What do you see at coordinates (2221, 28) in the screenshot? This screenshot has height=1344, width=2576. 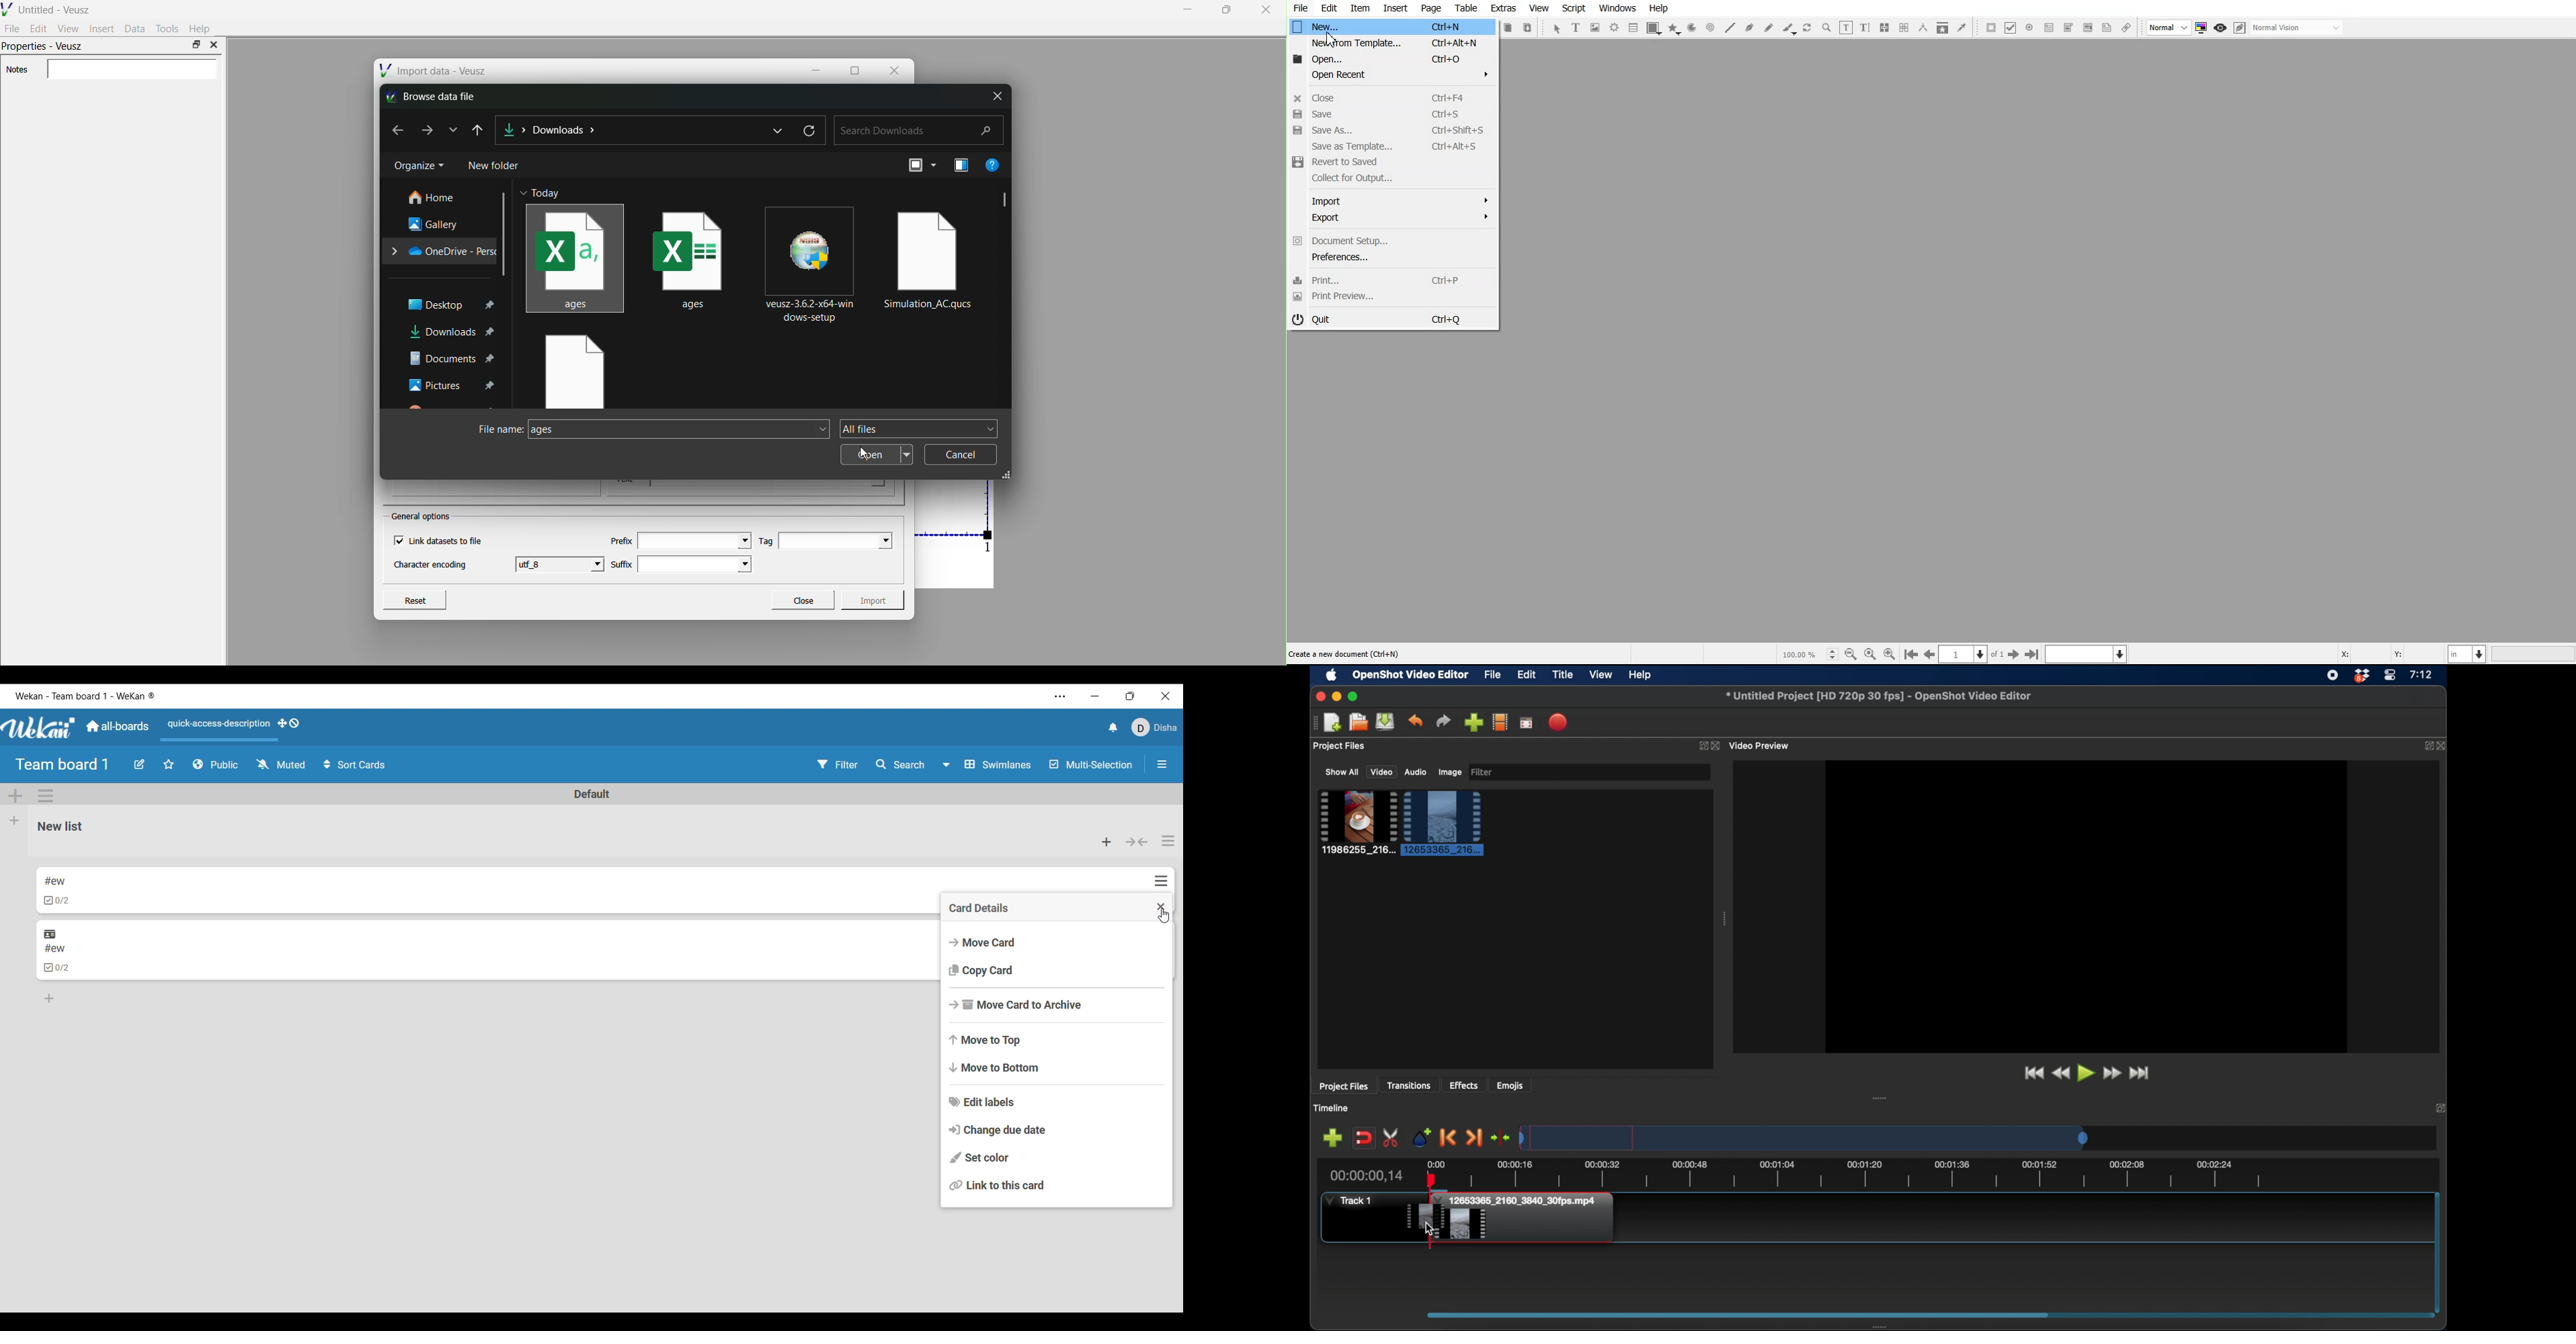 I see `Preview mode` at bounding box center [2221, 28].